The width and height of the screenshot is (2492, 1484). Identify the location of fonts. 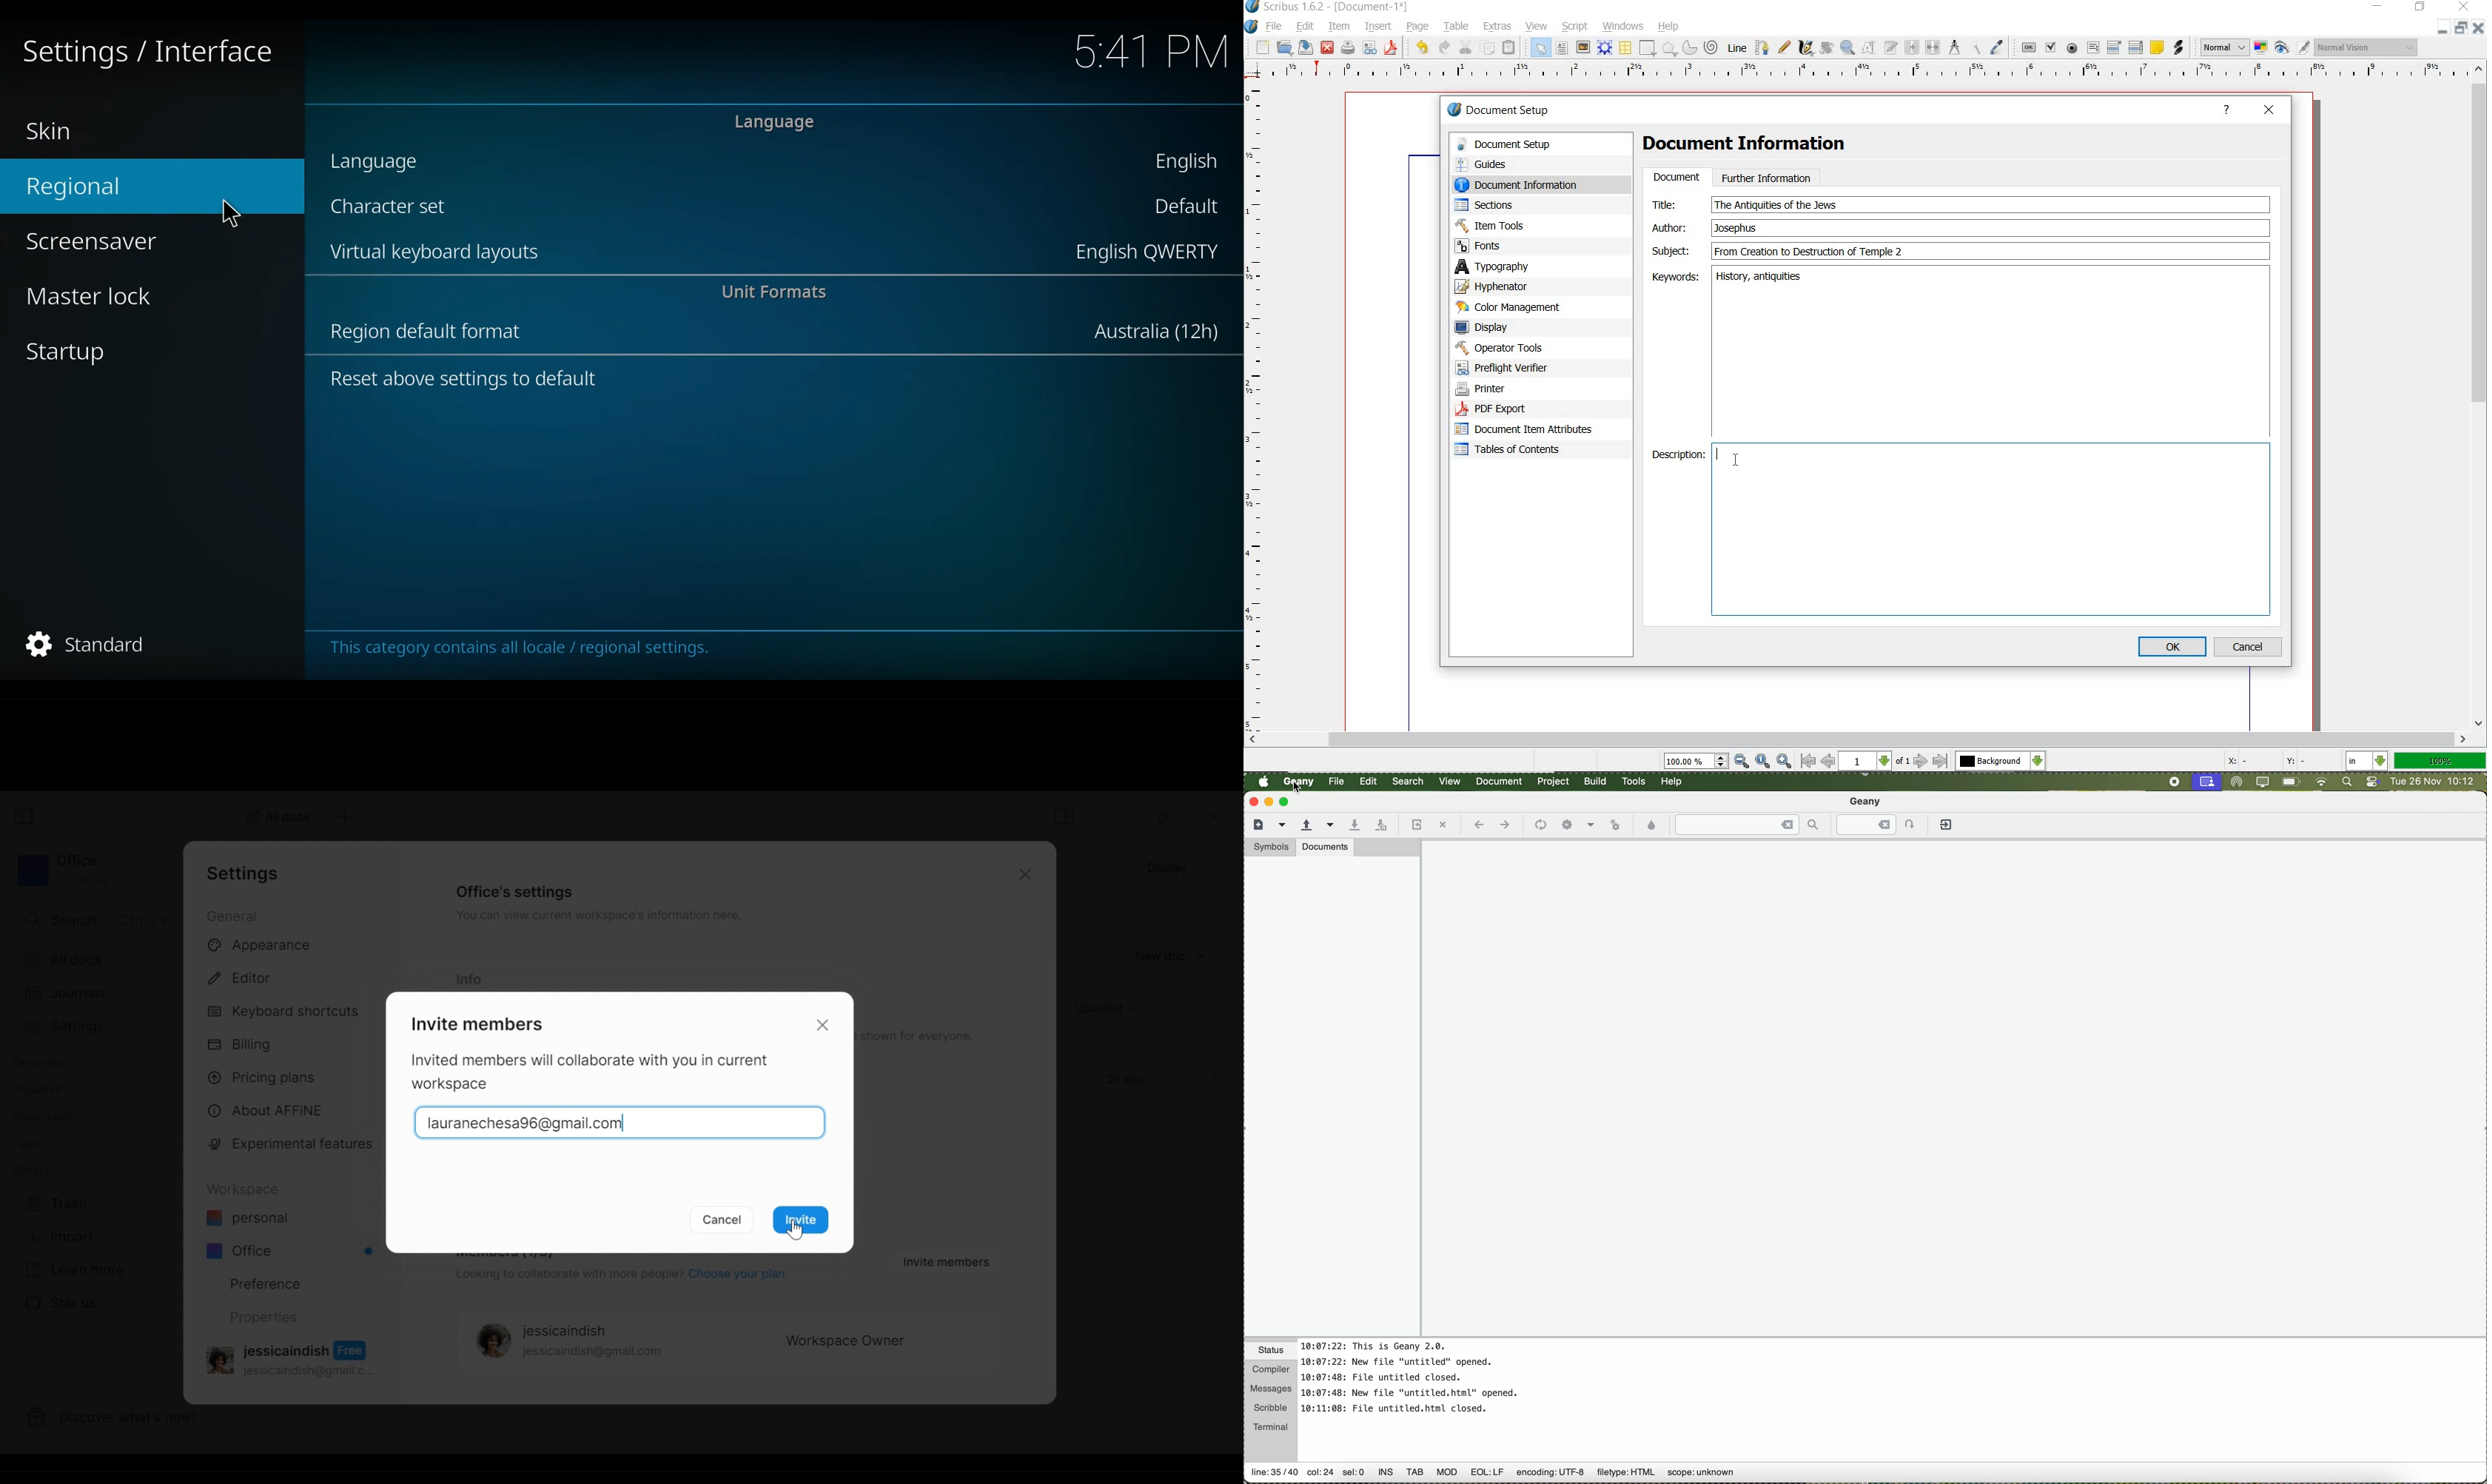
(1524, 246).